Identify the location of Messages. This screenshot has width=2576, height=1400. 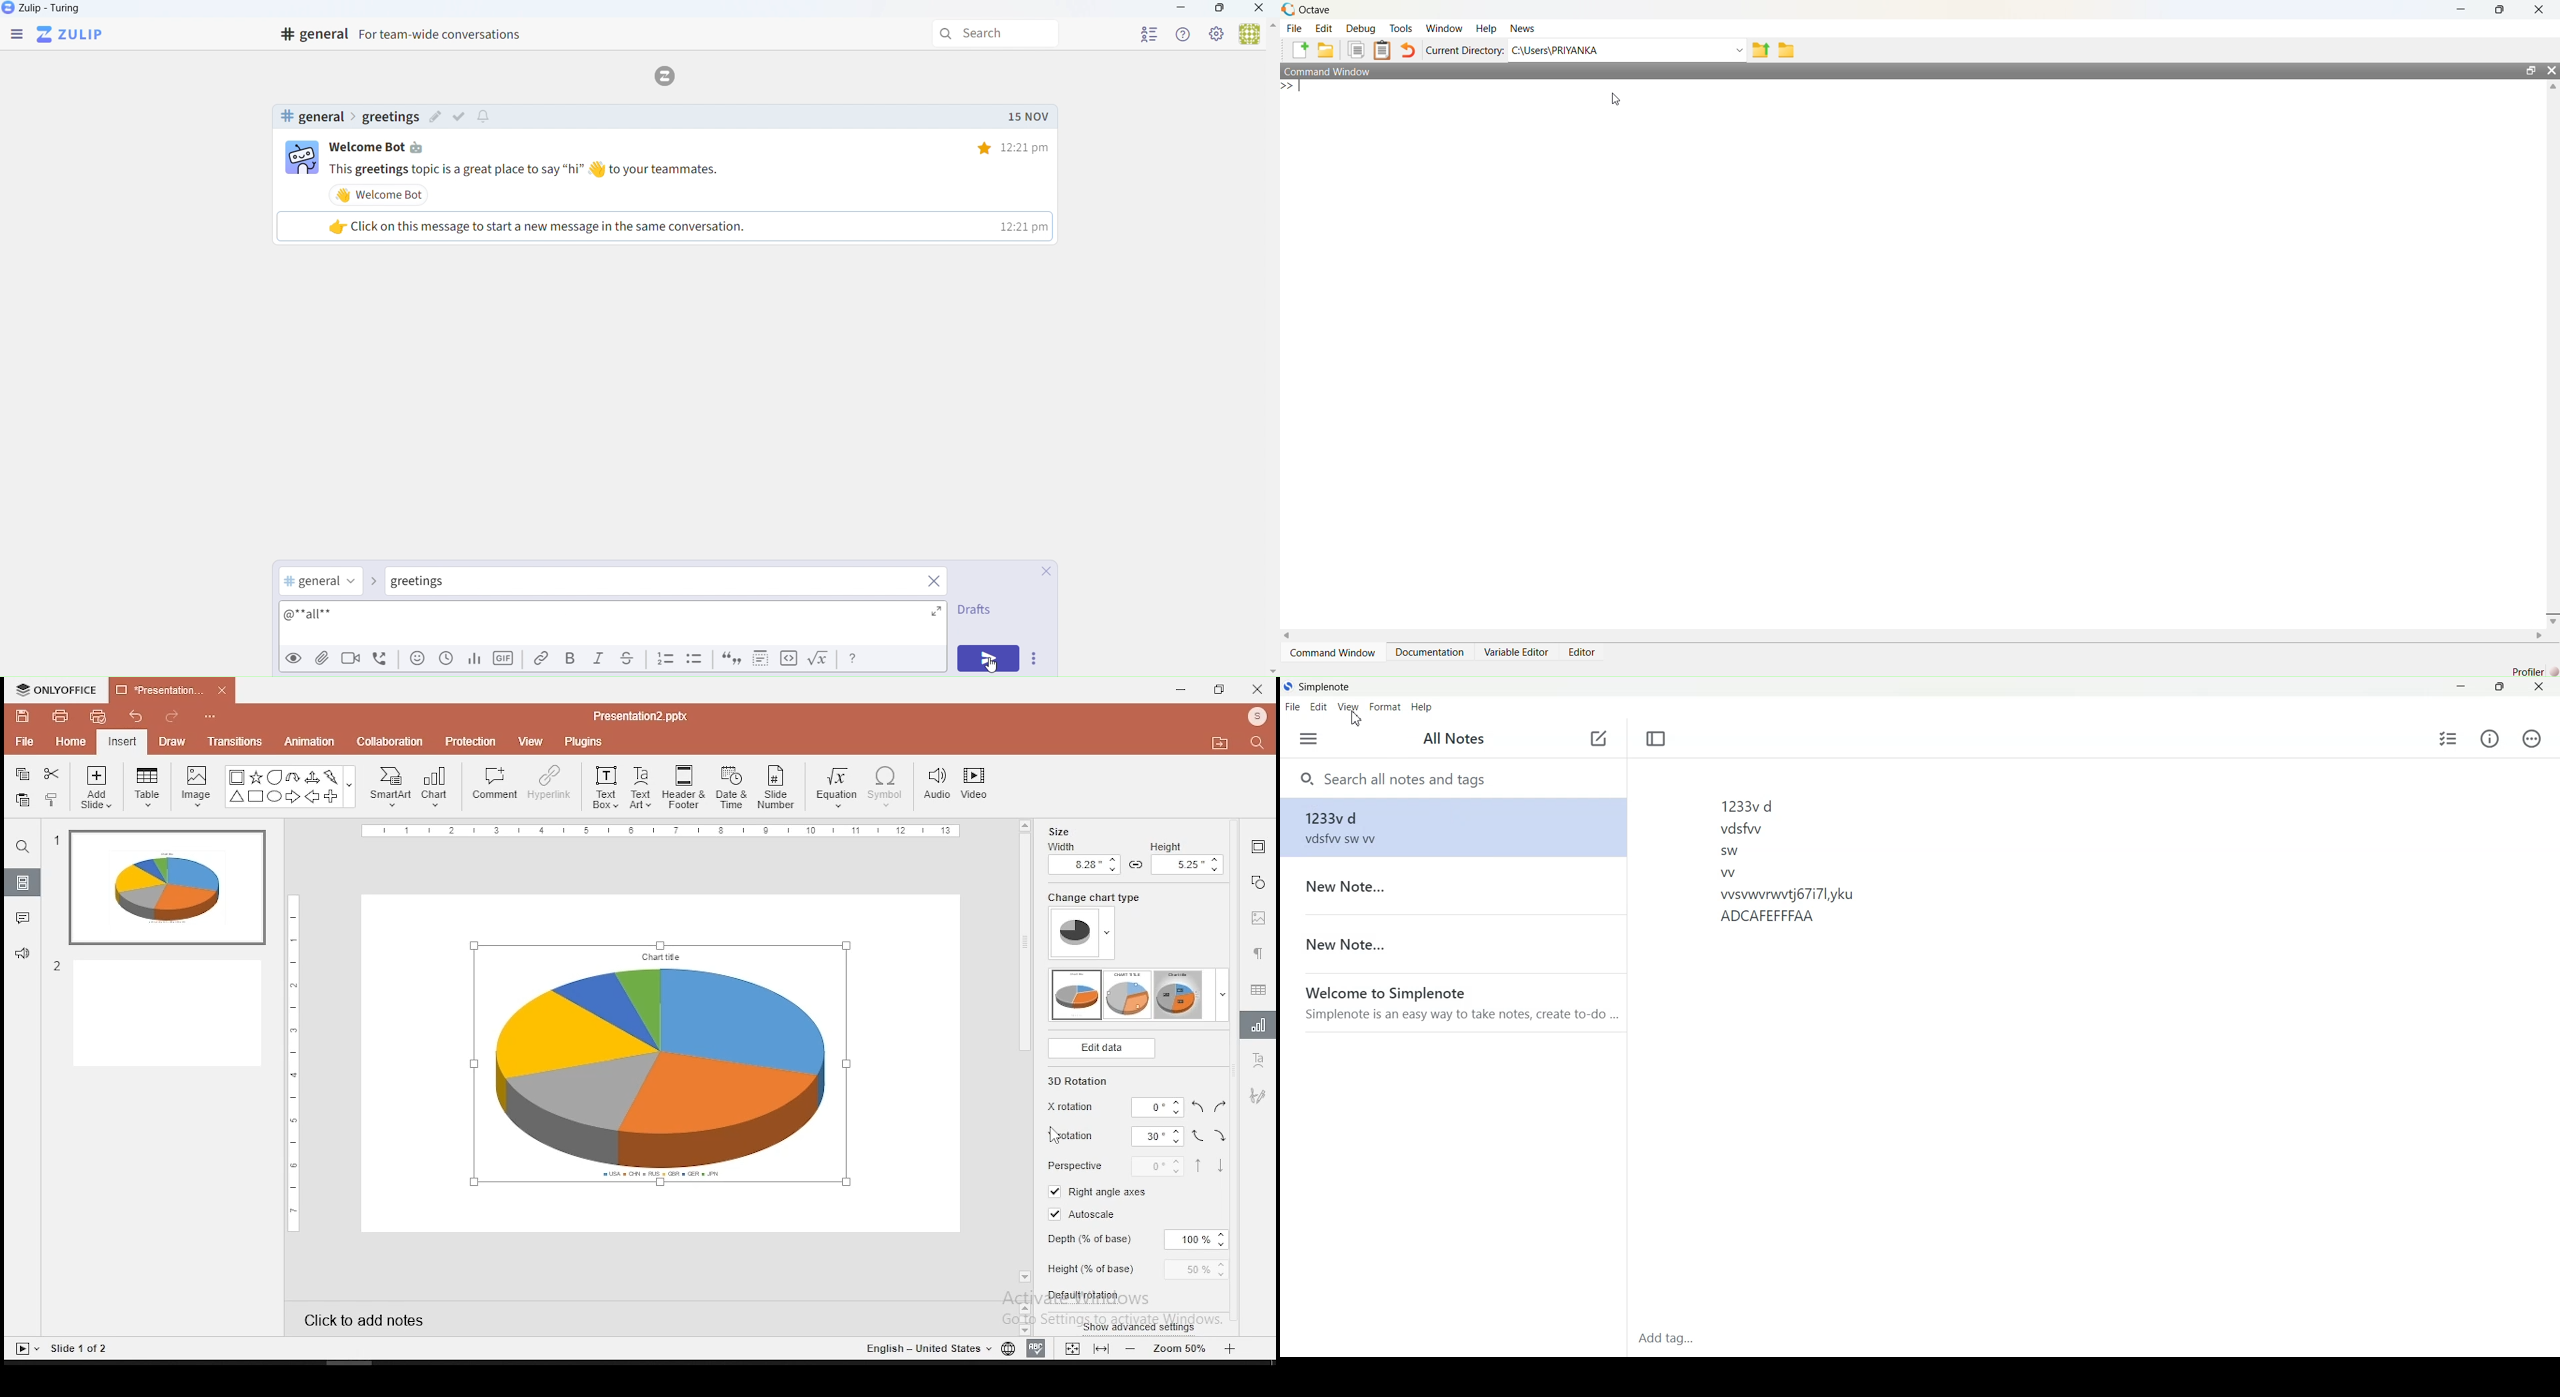
(693, 169).